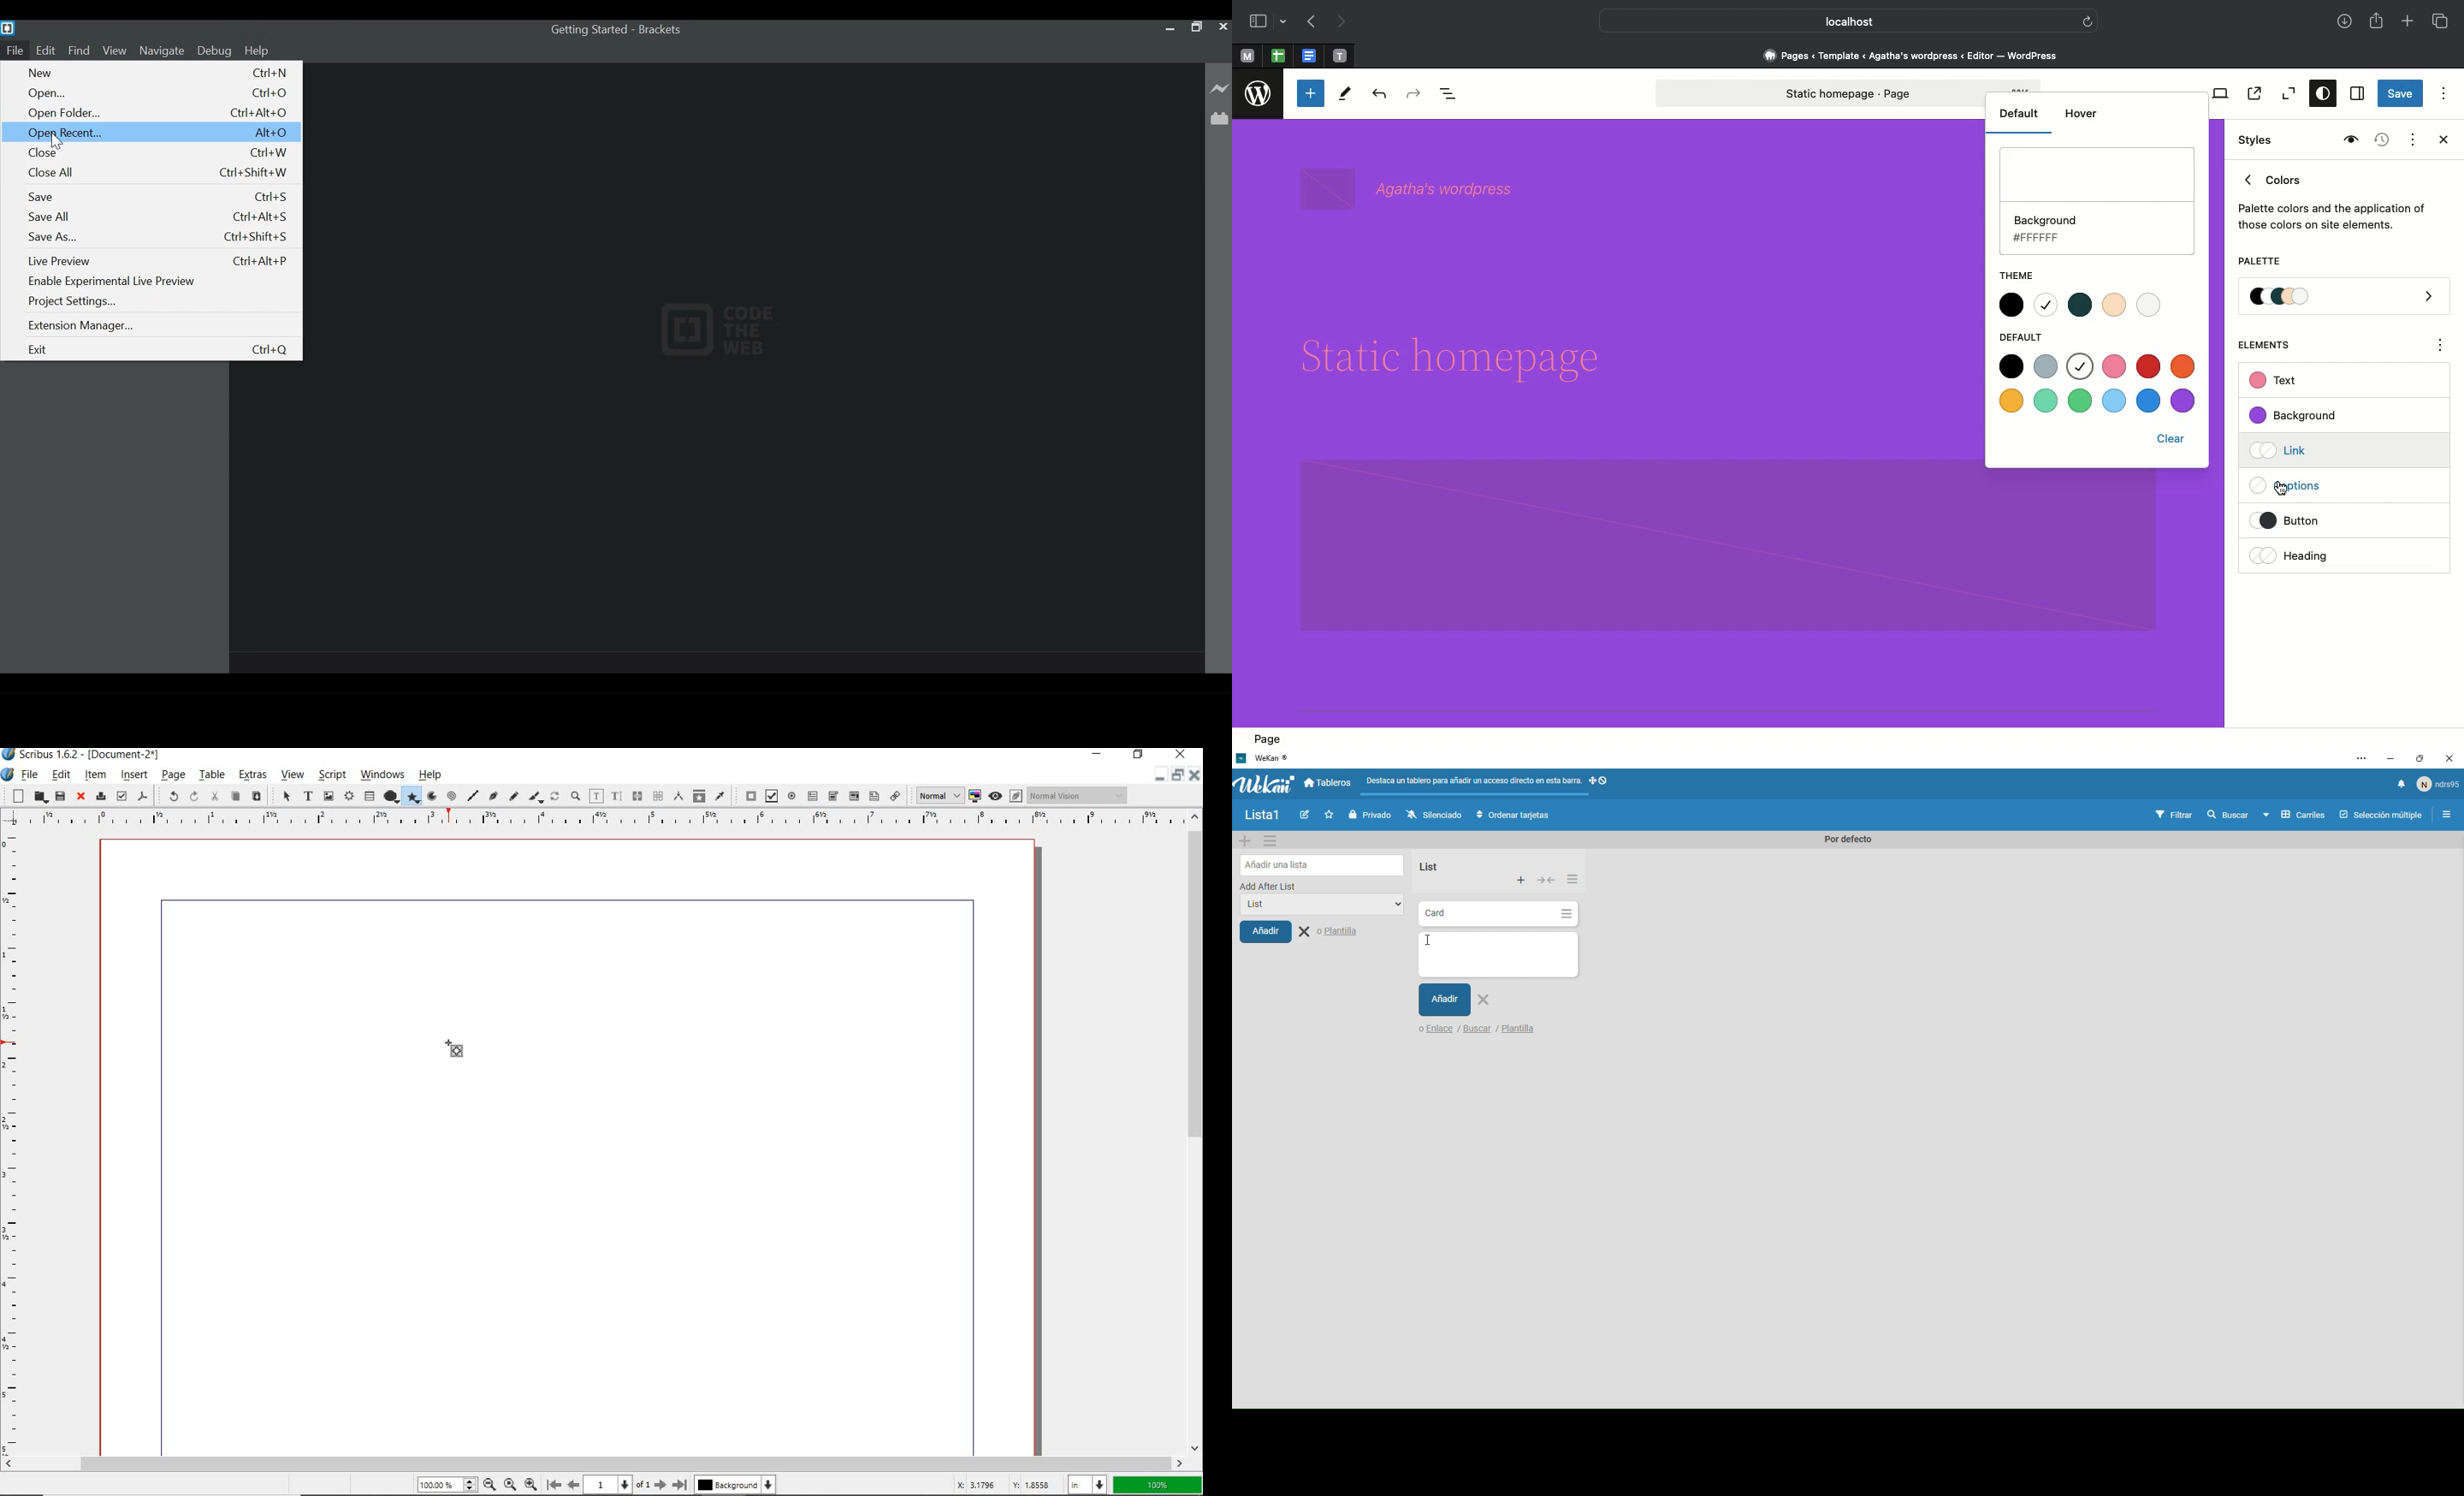 The image size is (2464, 1512). Describe the element at coordinates (1725, 546) in the screenshot. I see `Block` at that location.